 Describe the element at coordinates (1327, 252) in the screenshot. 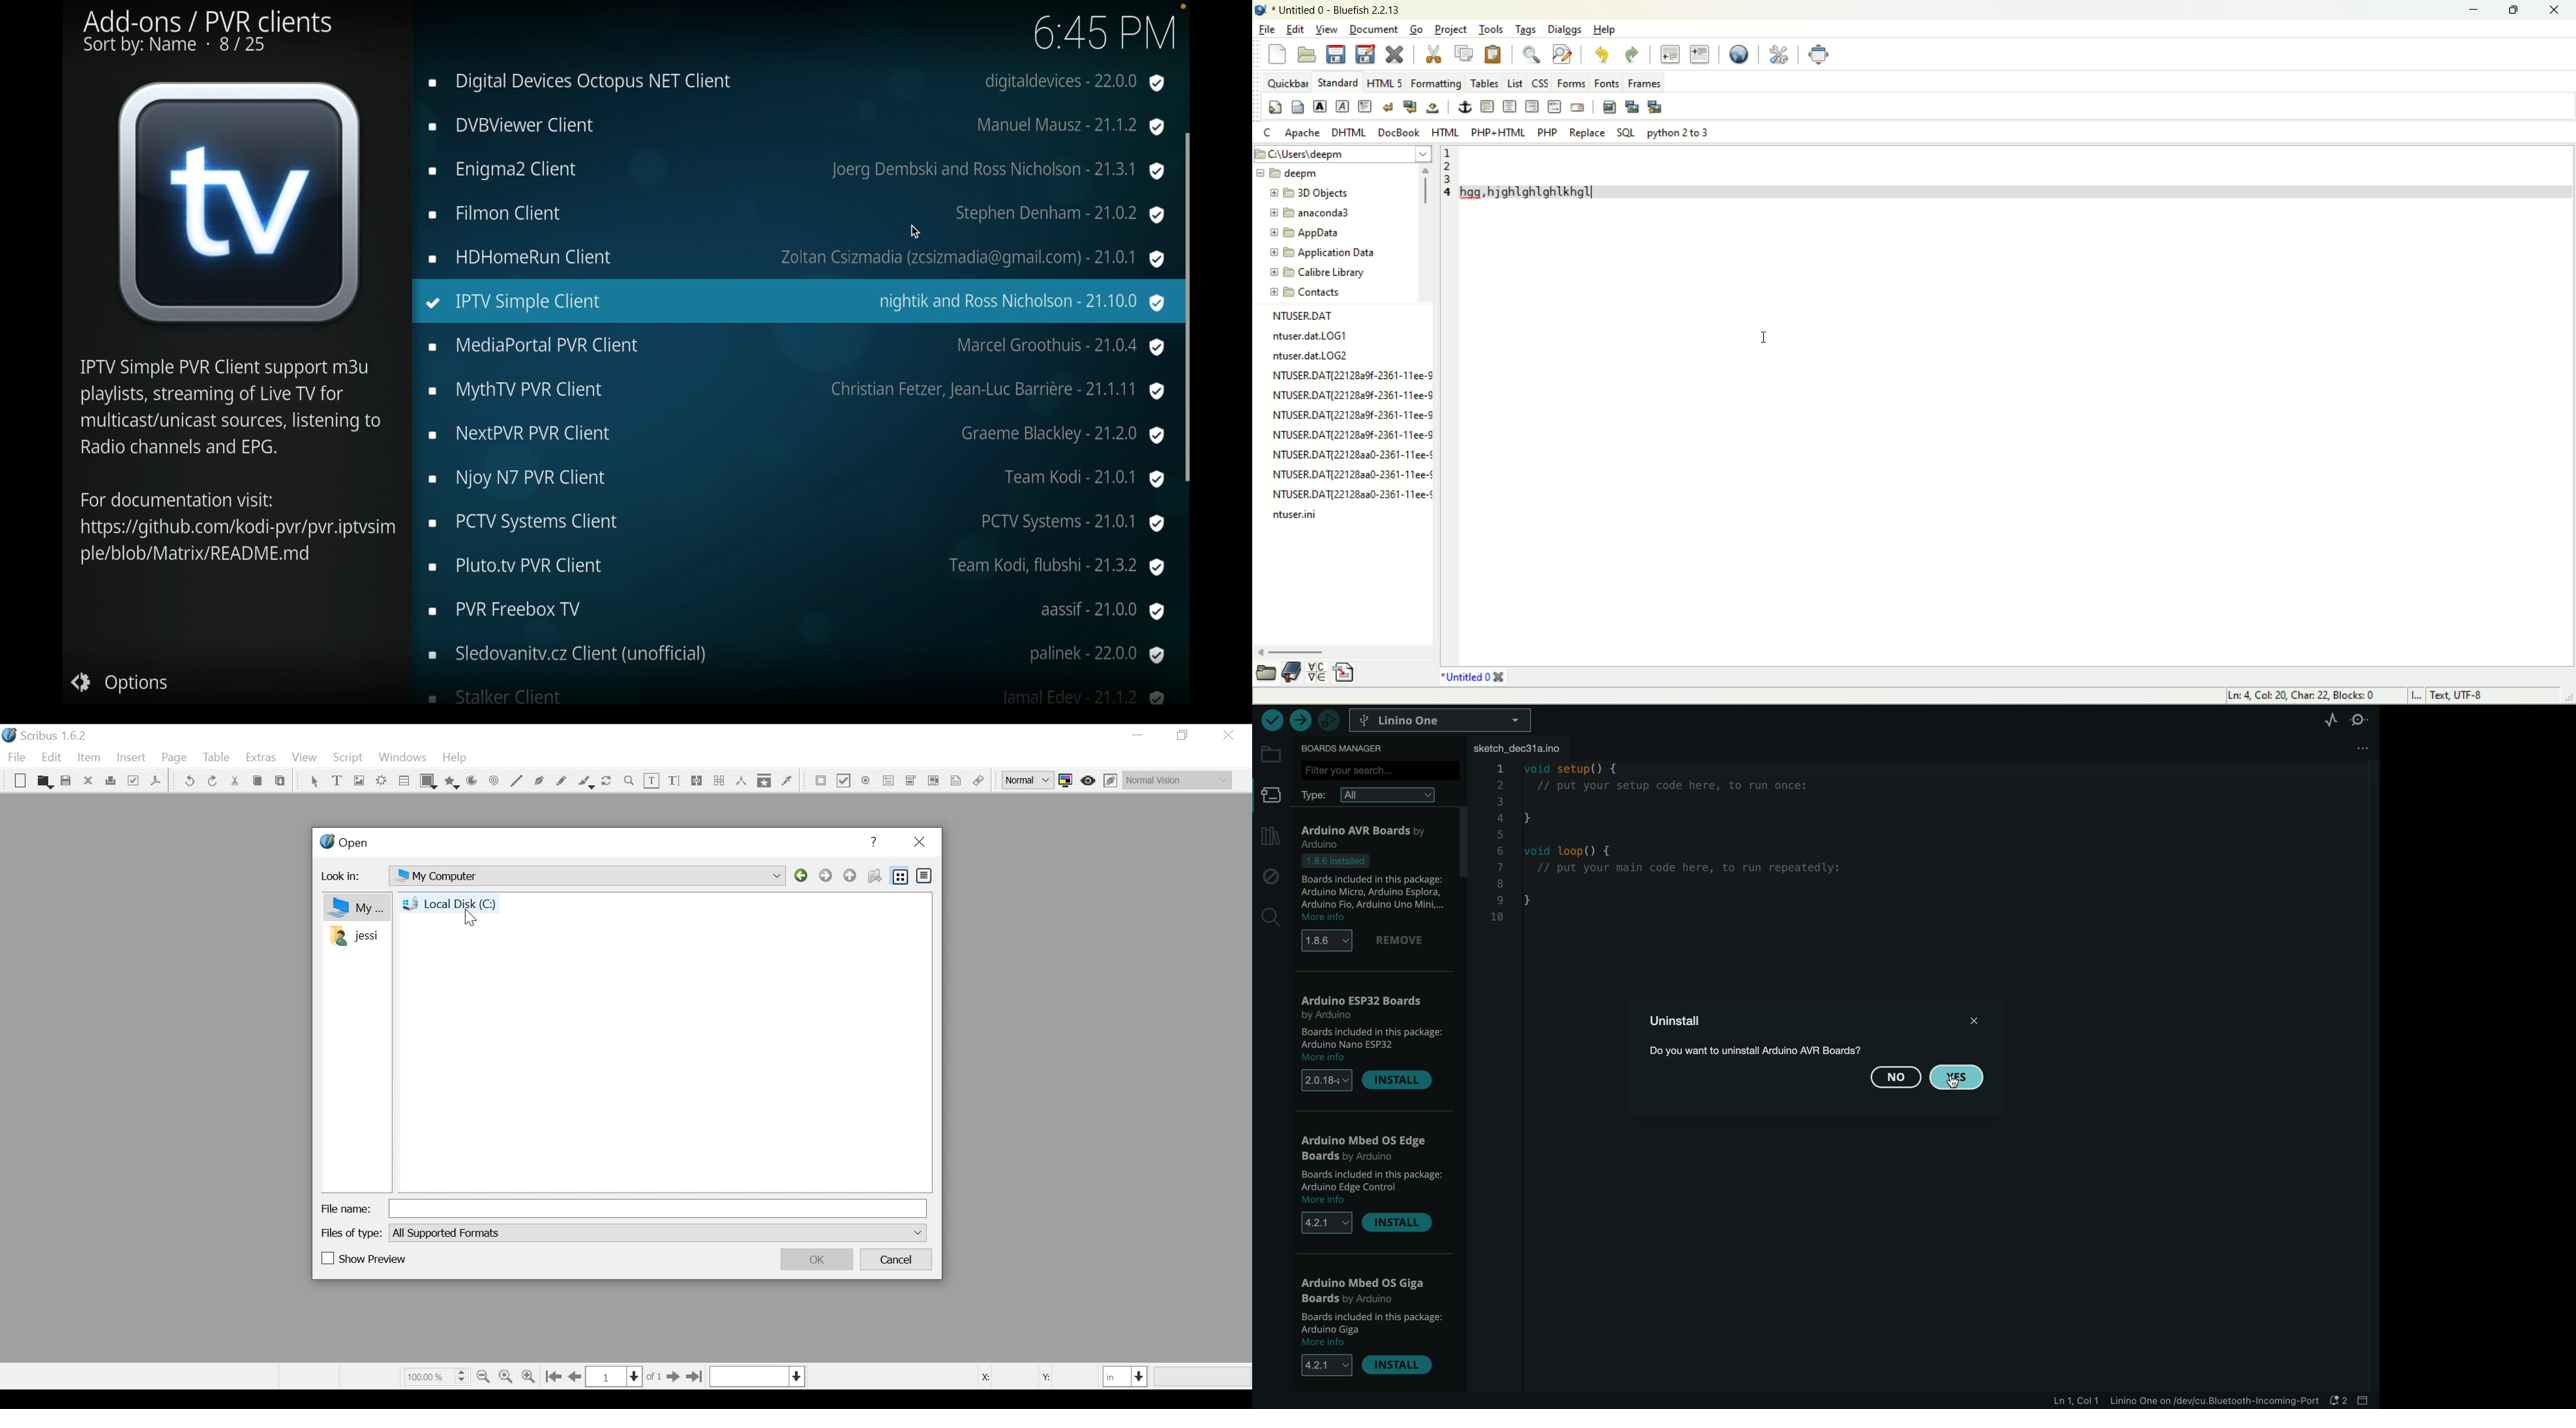

I see `folder name` at that location.